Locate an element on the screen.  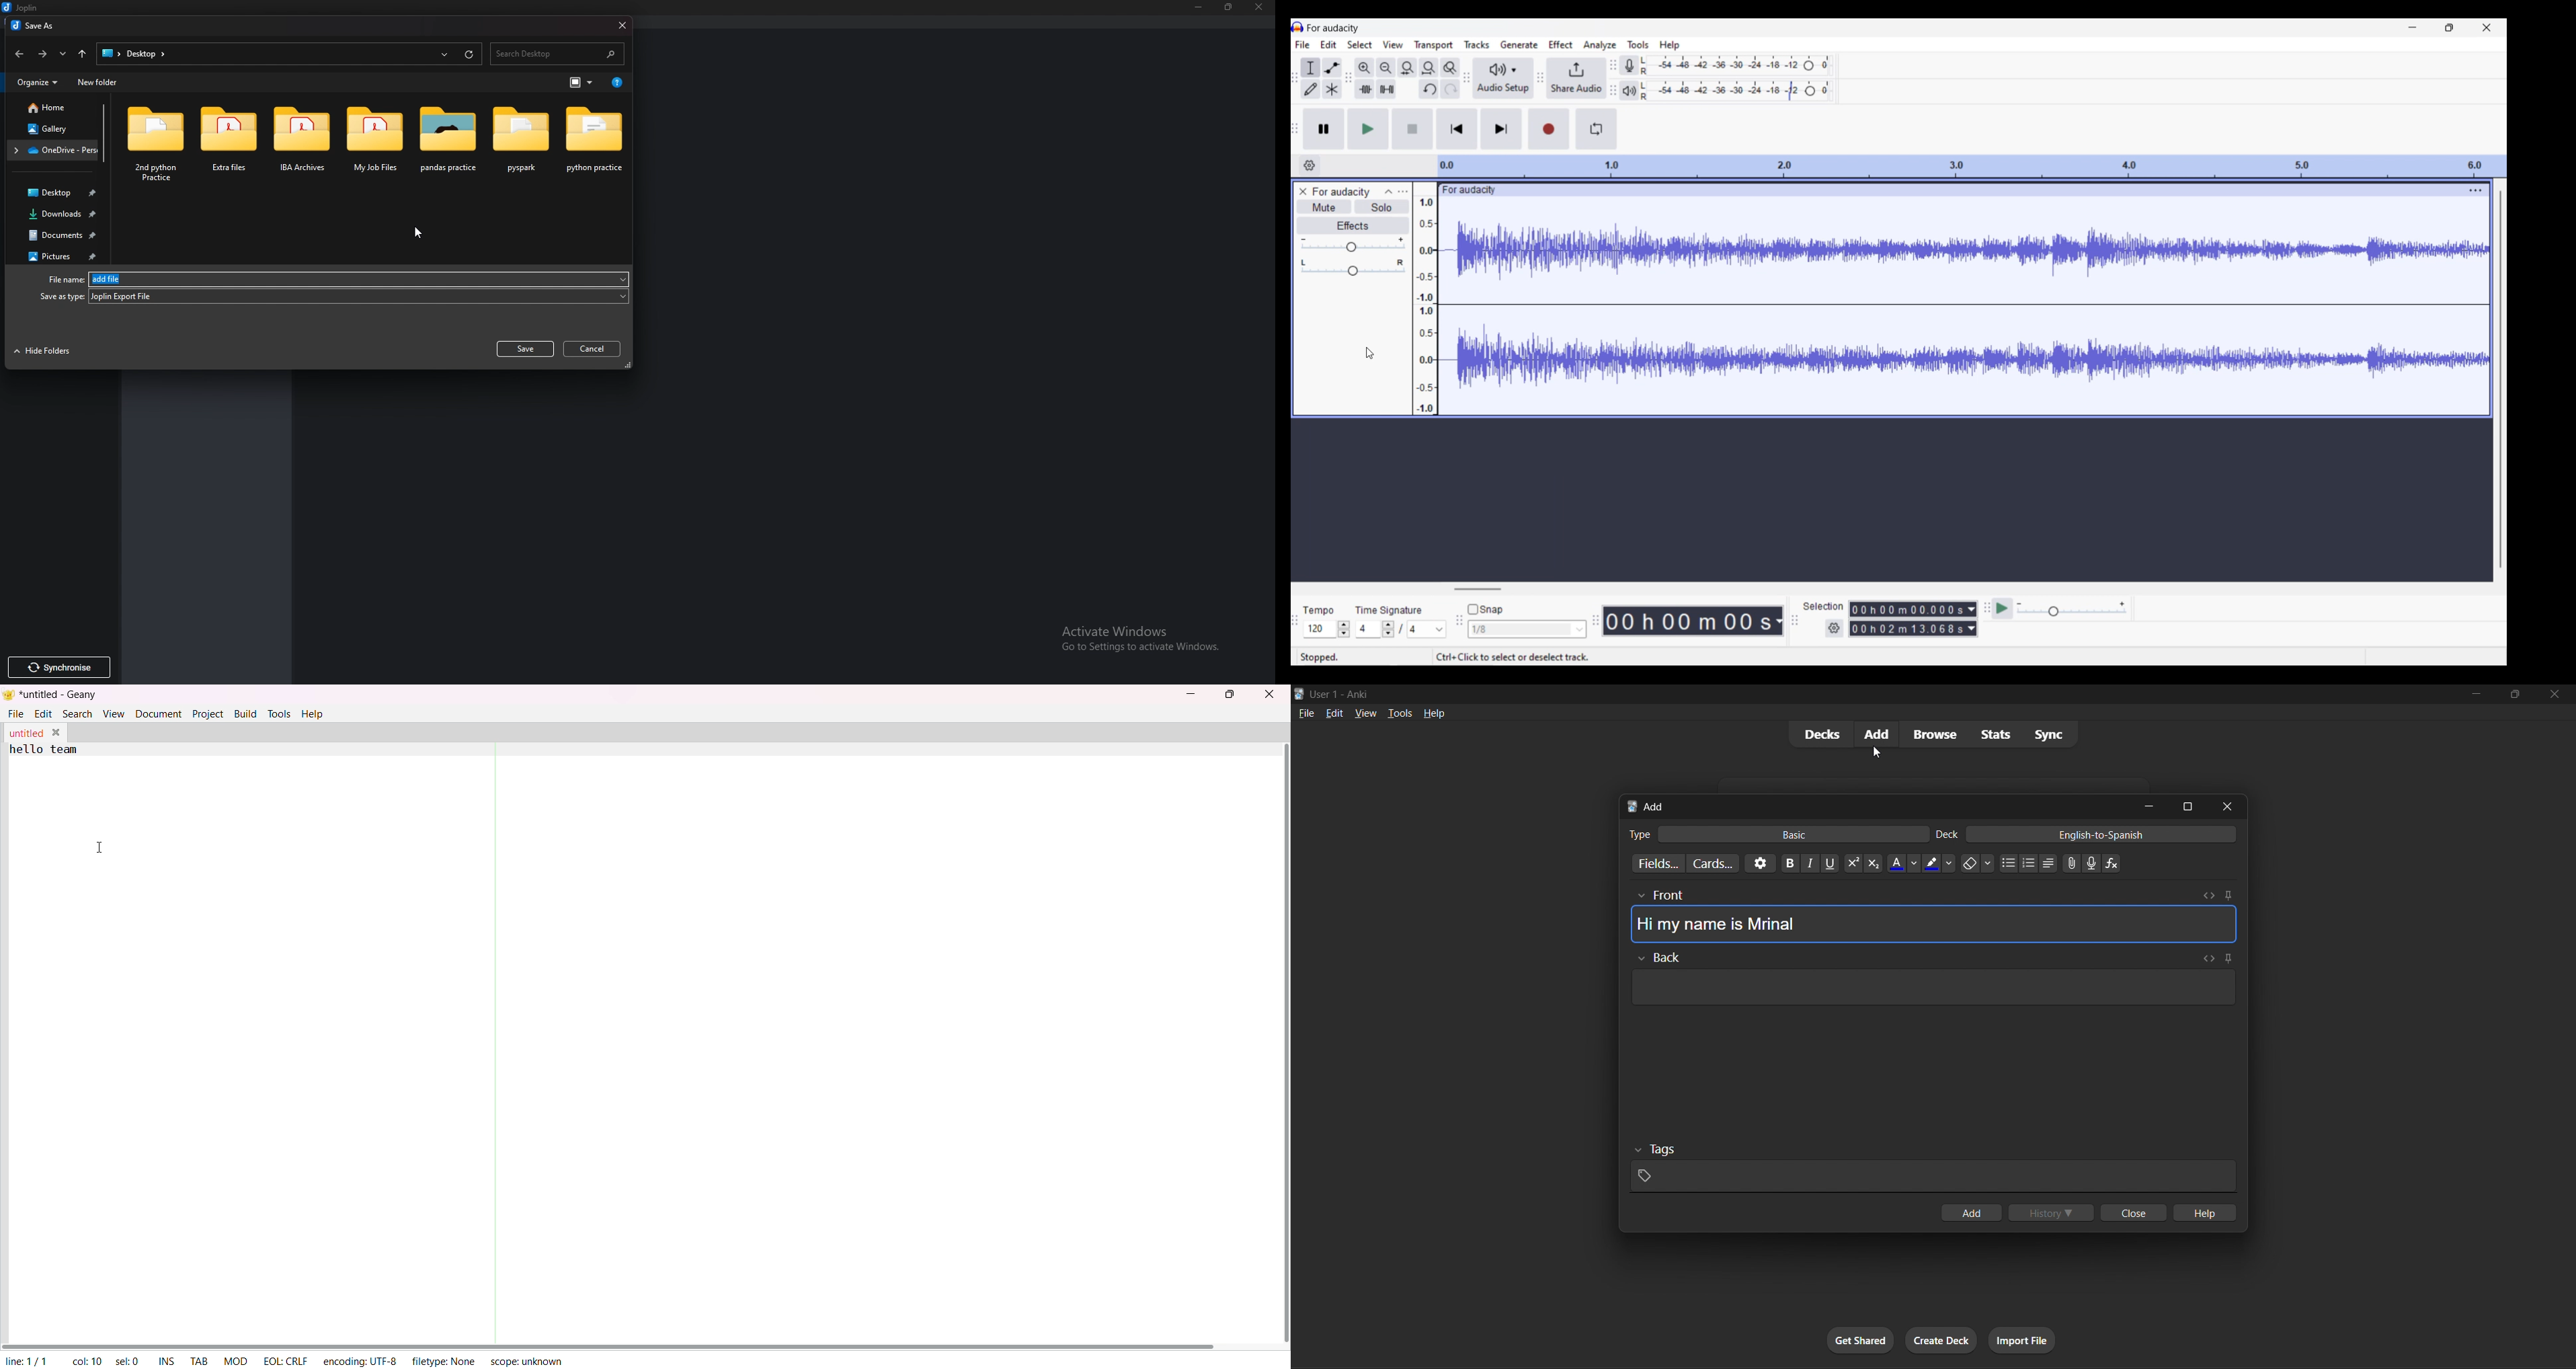
help is located at coordinates (1431, 711).